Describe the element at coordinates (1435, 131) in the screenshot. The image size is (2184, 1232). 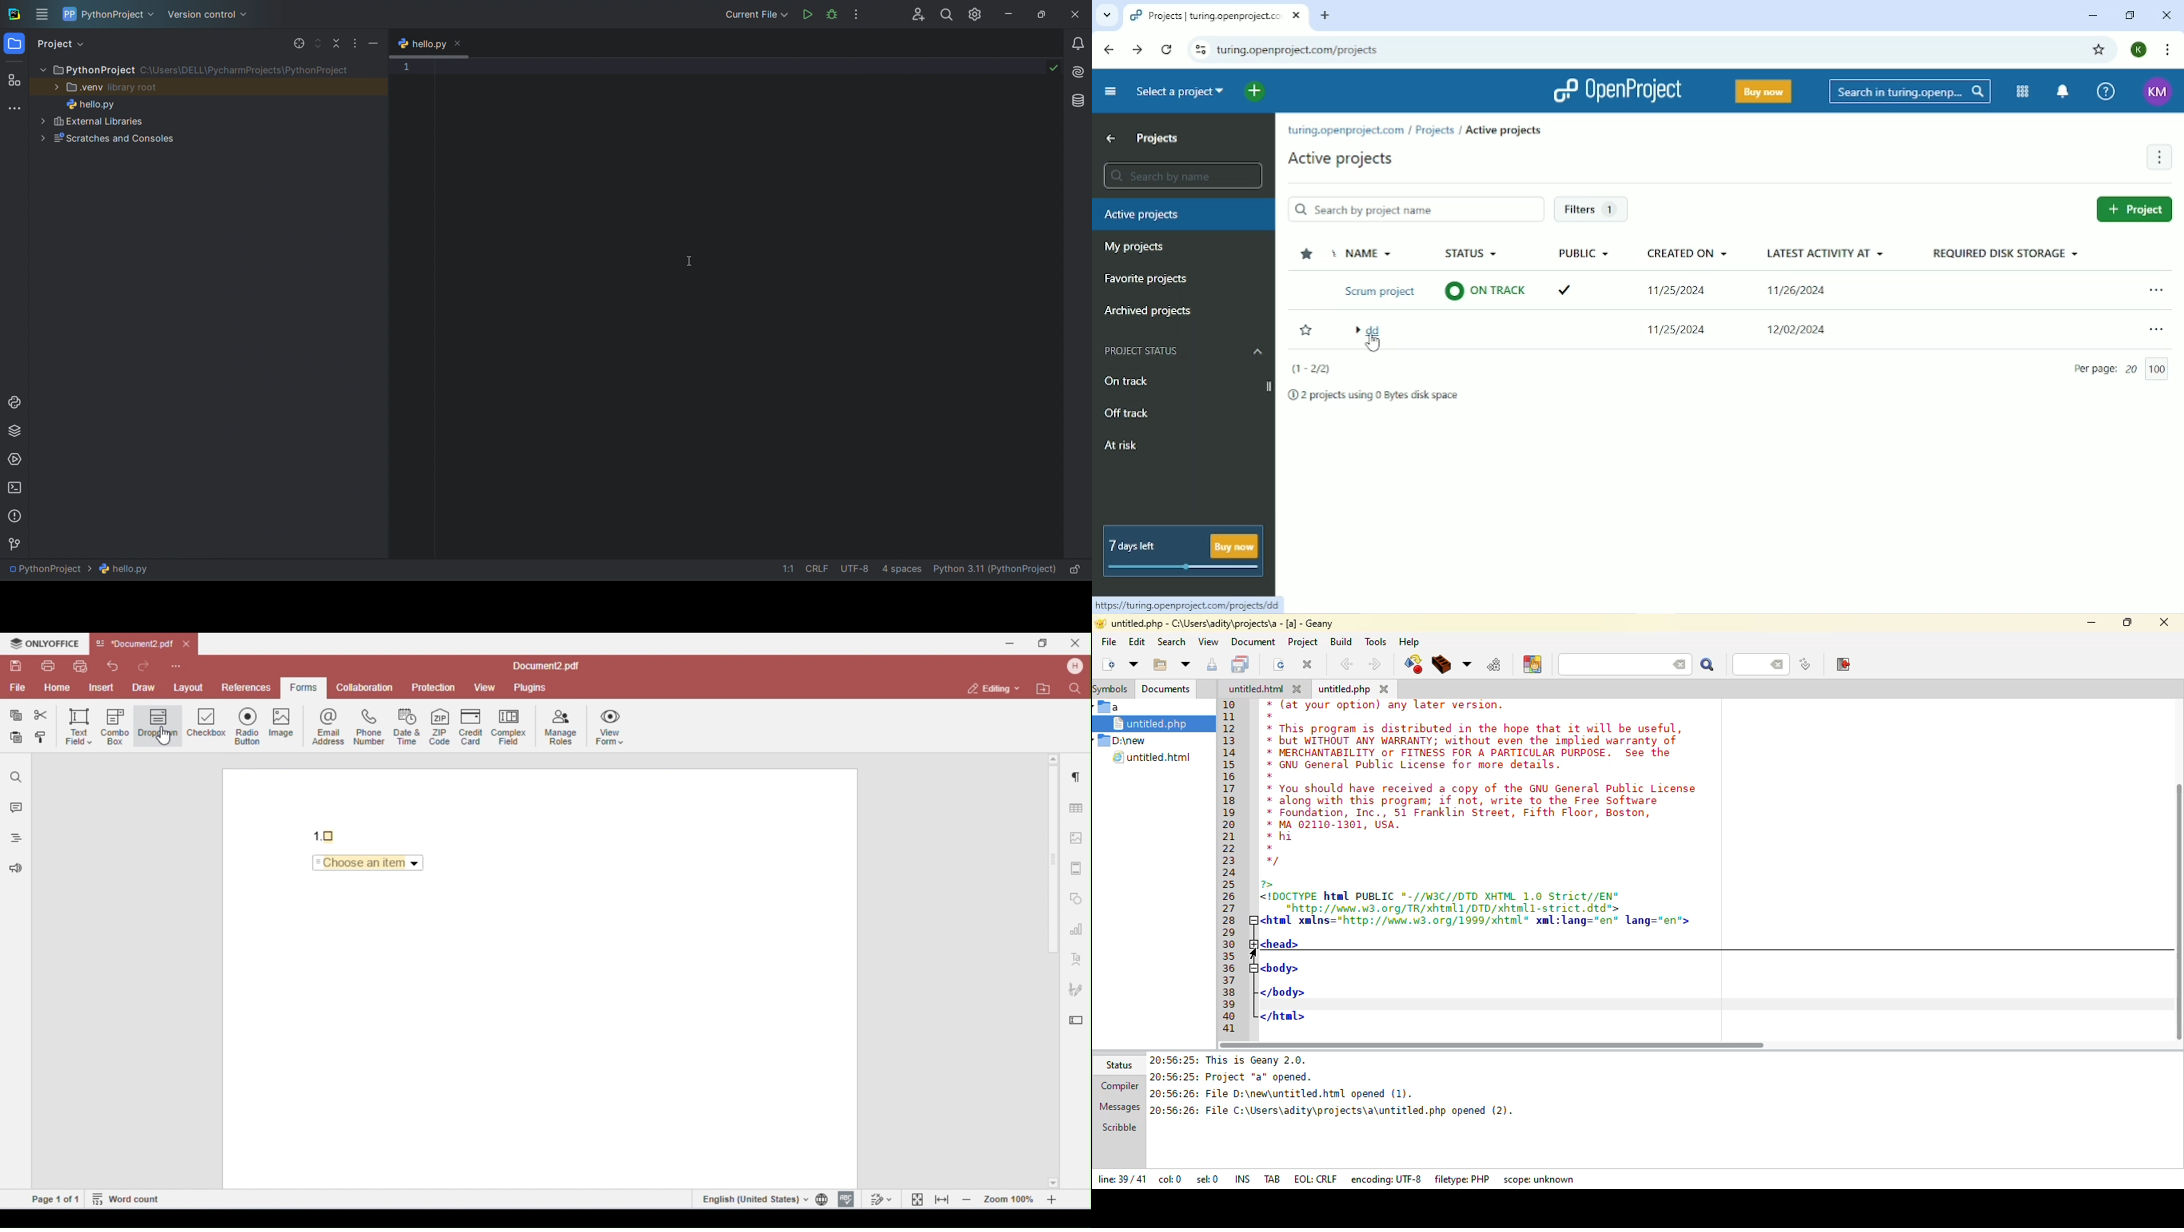
I see `Projects` at that location.